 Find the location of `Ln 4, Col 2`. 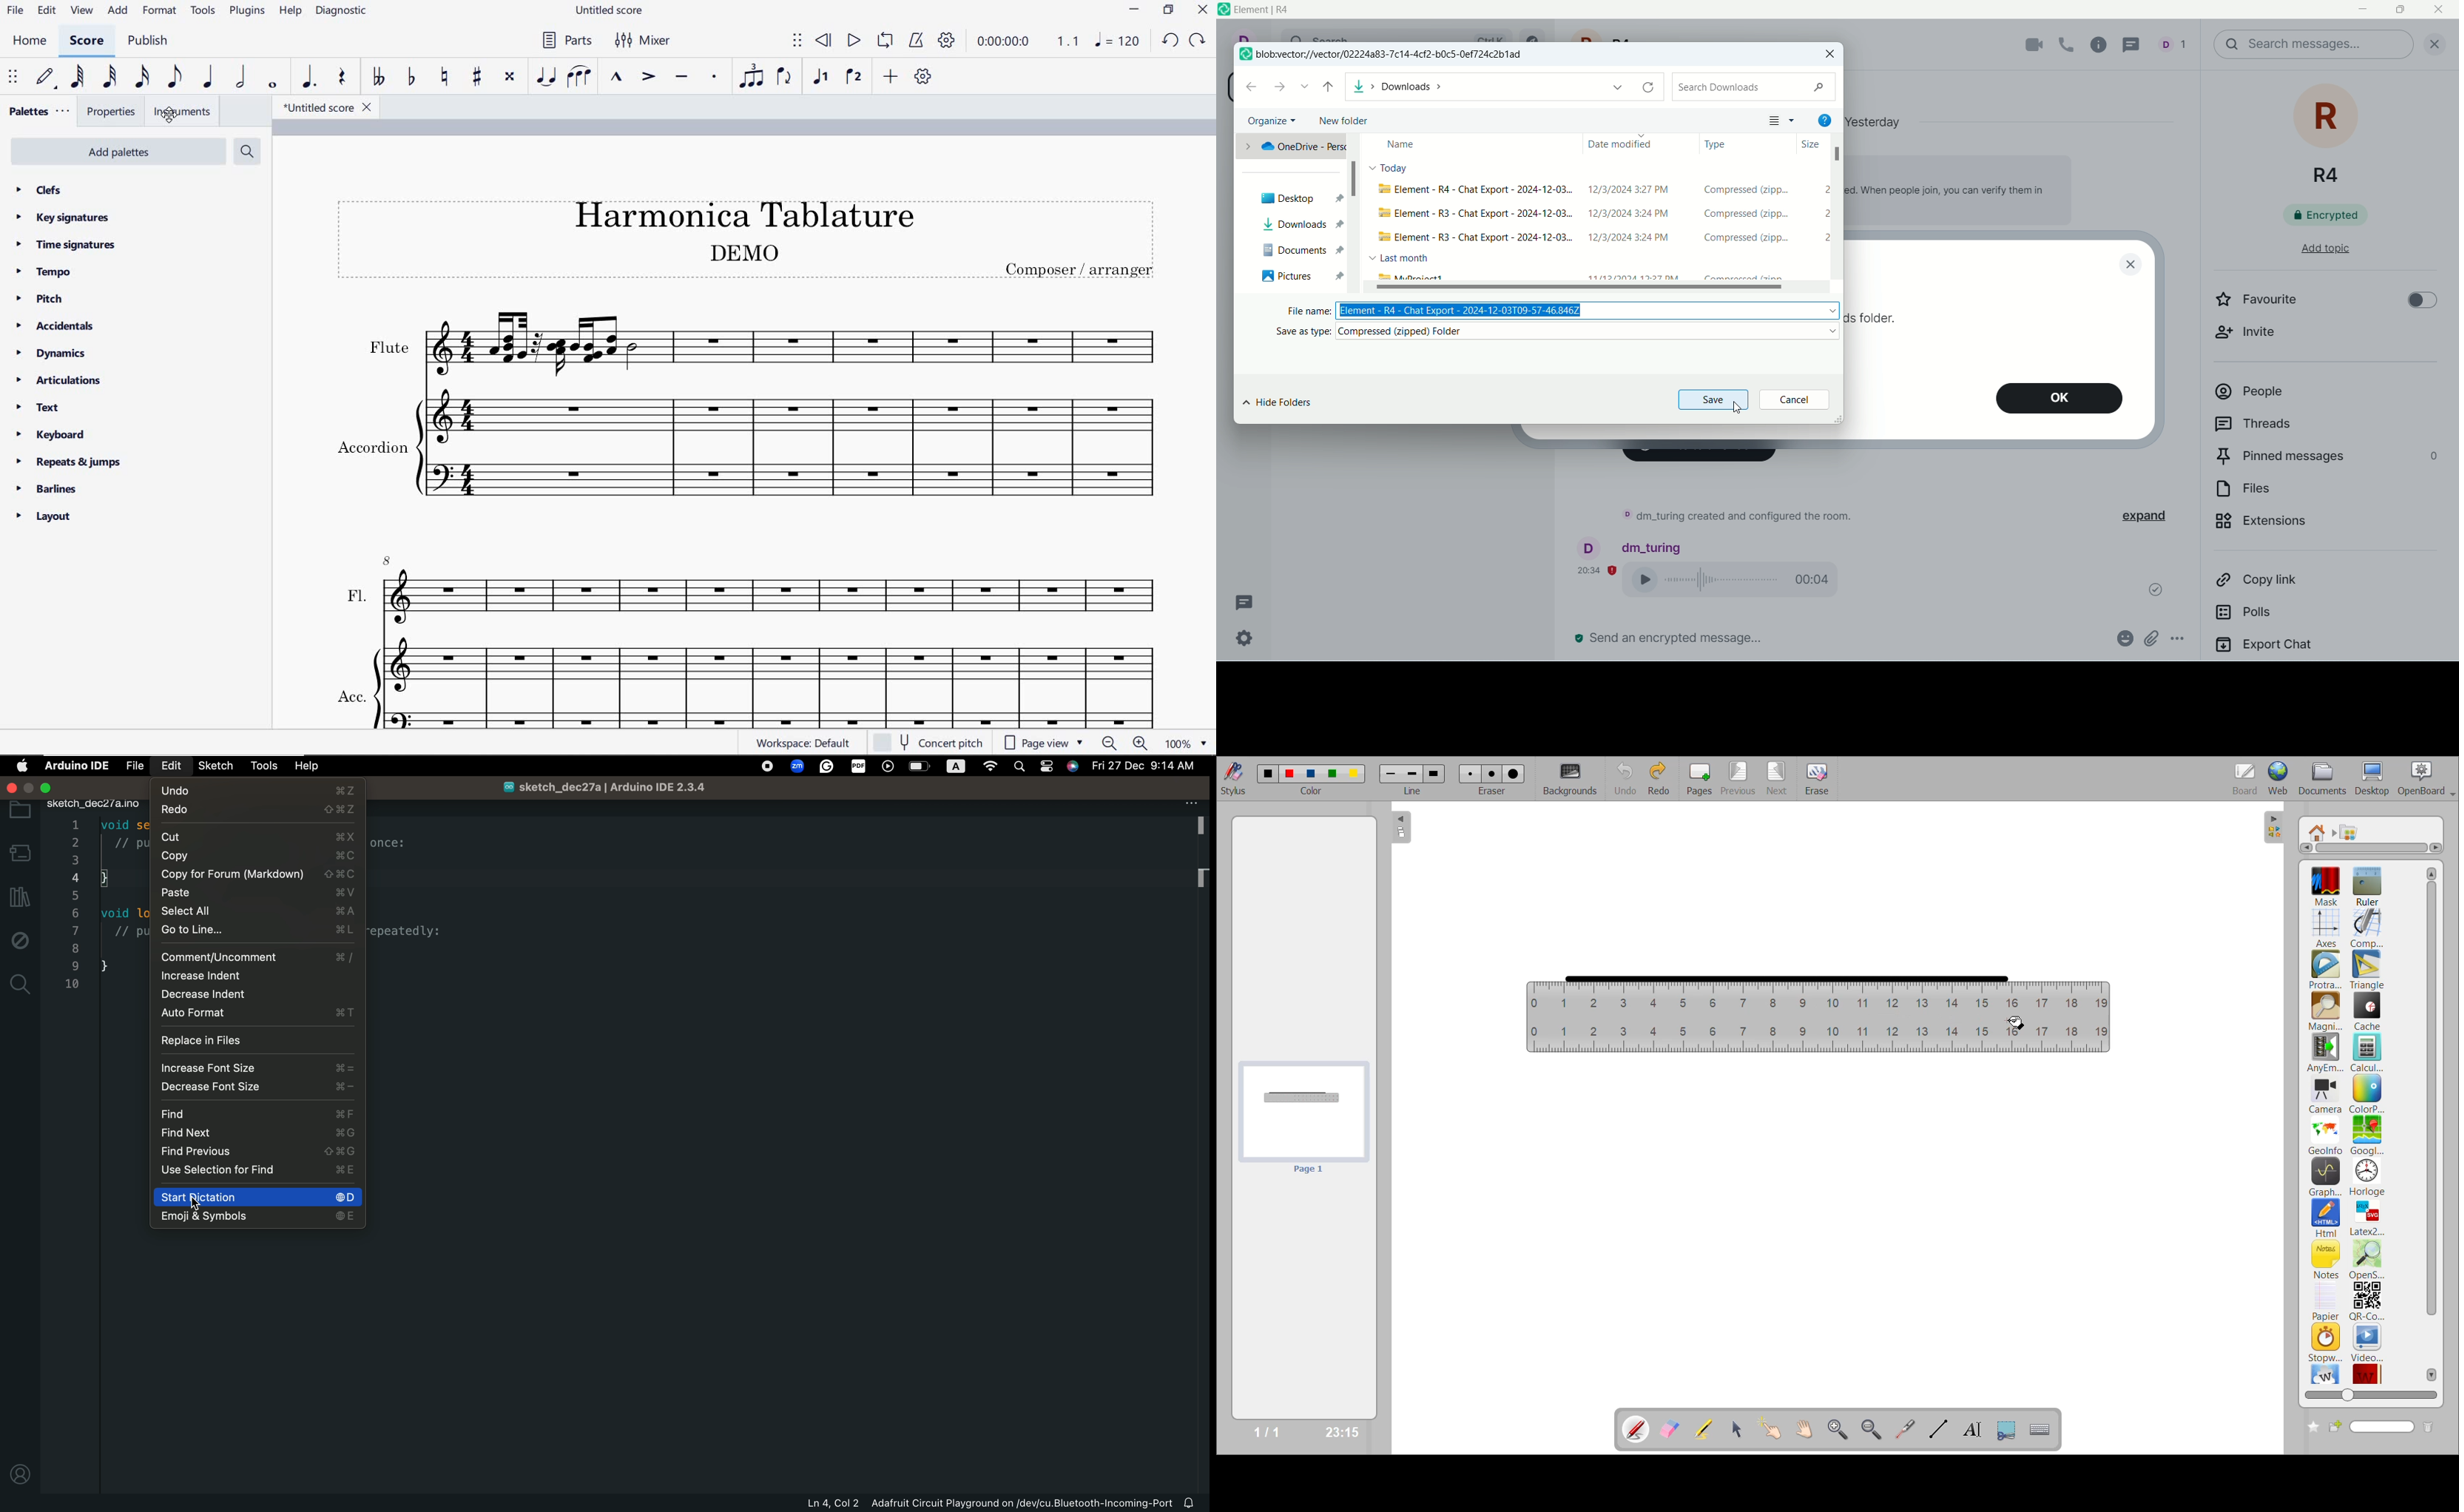

Ln 4, Col 2 is located at coordinates (831, 1503).